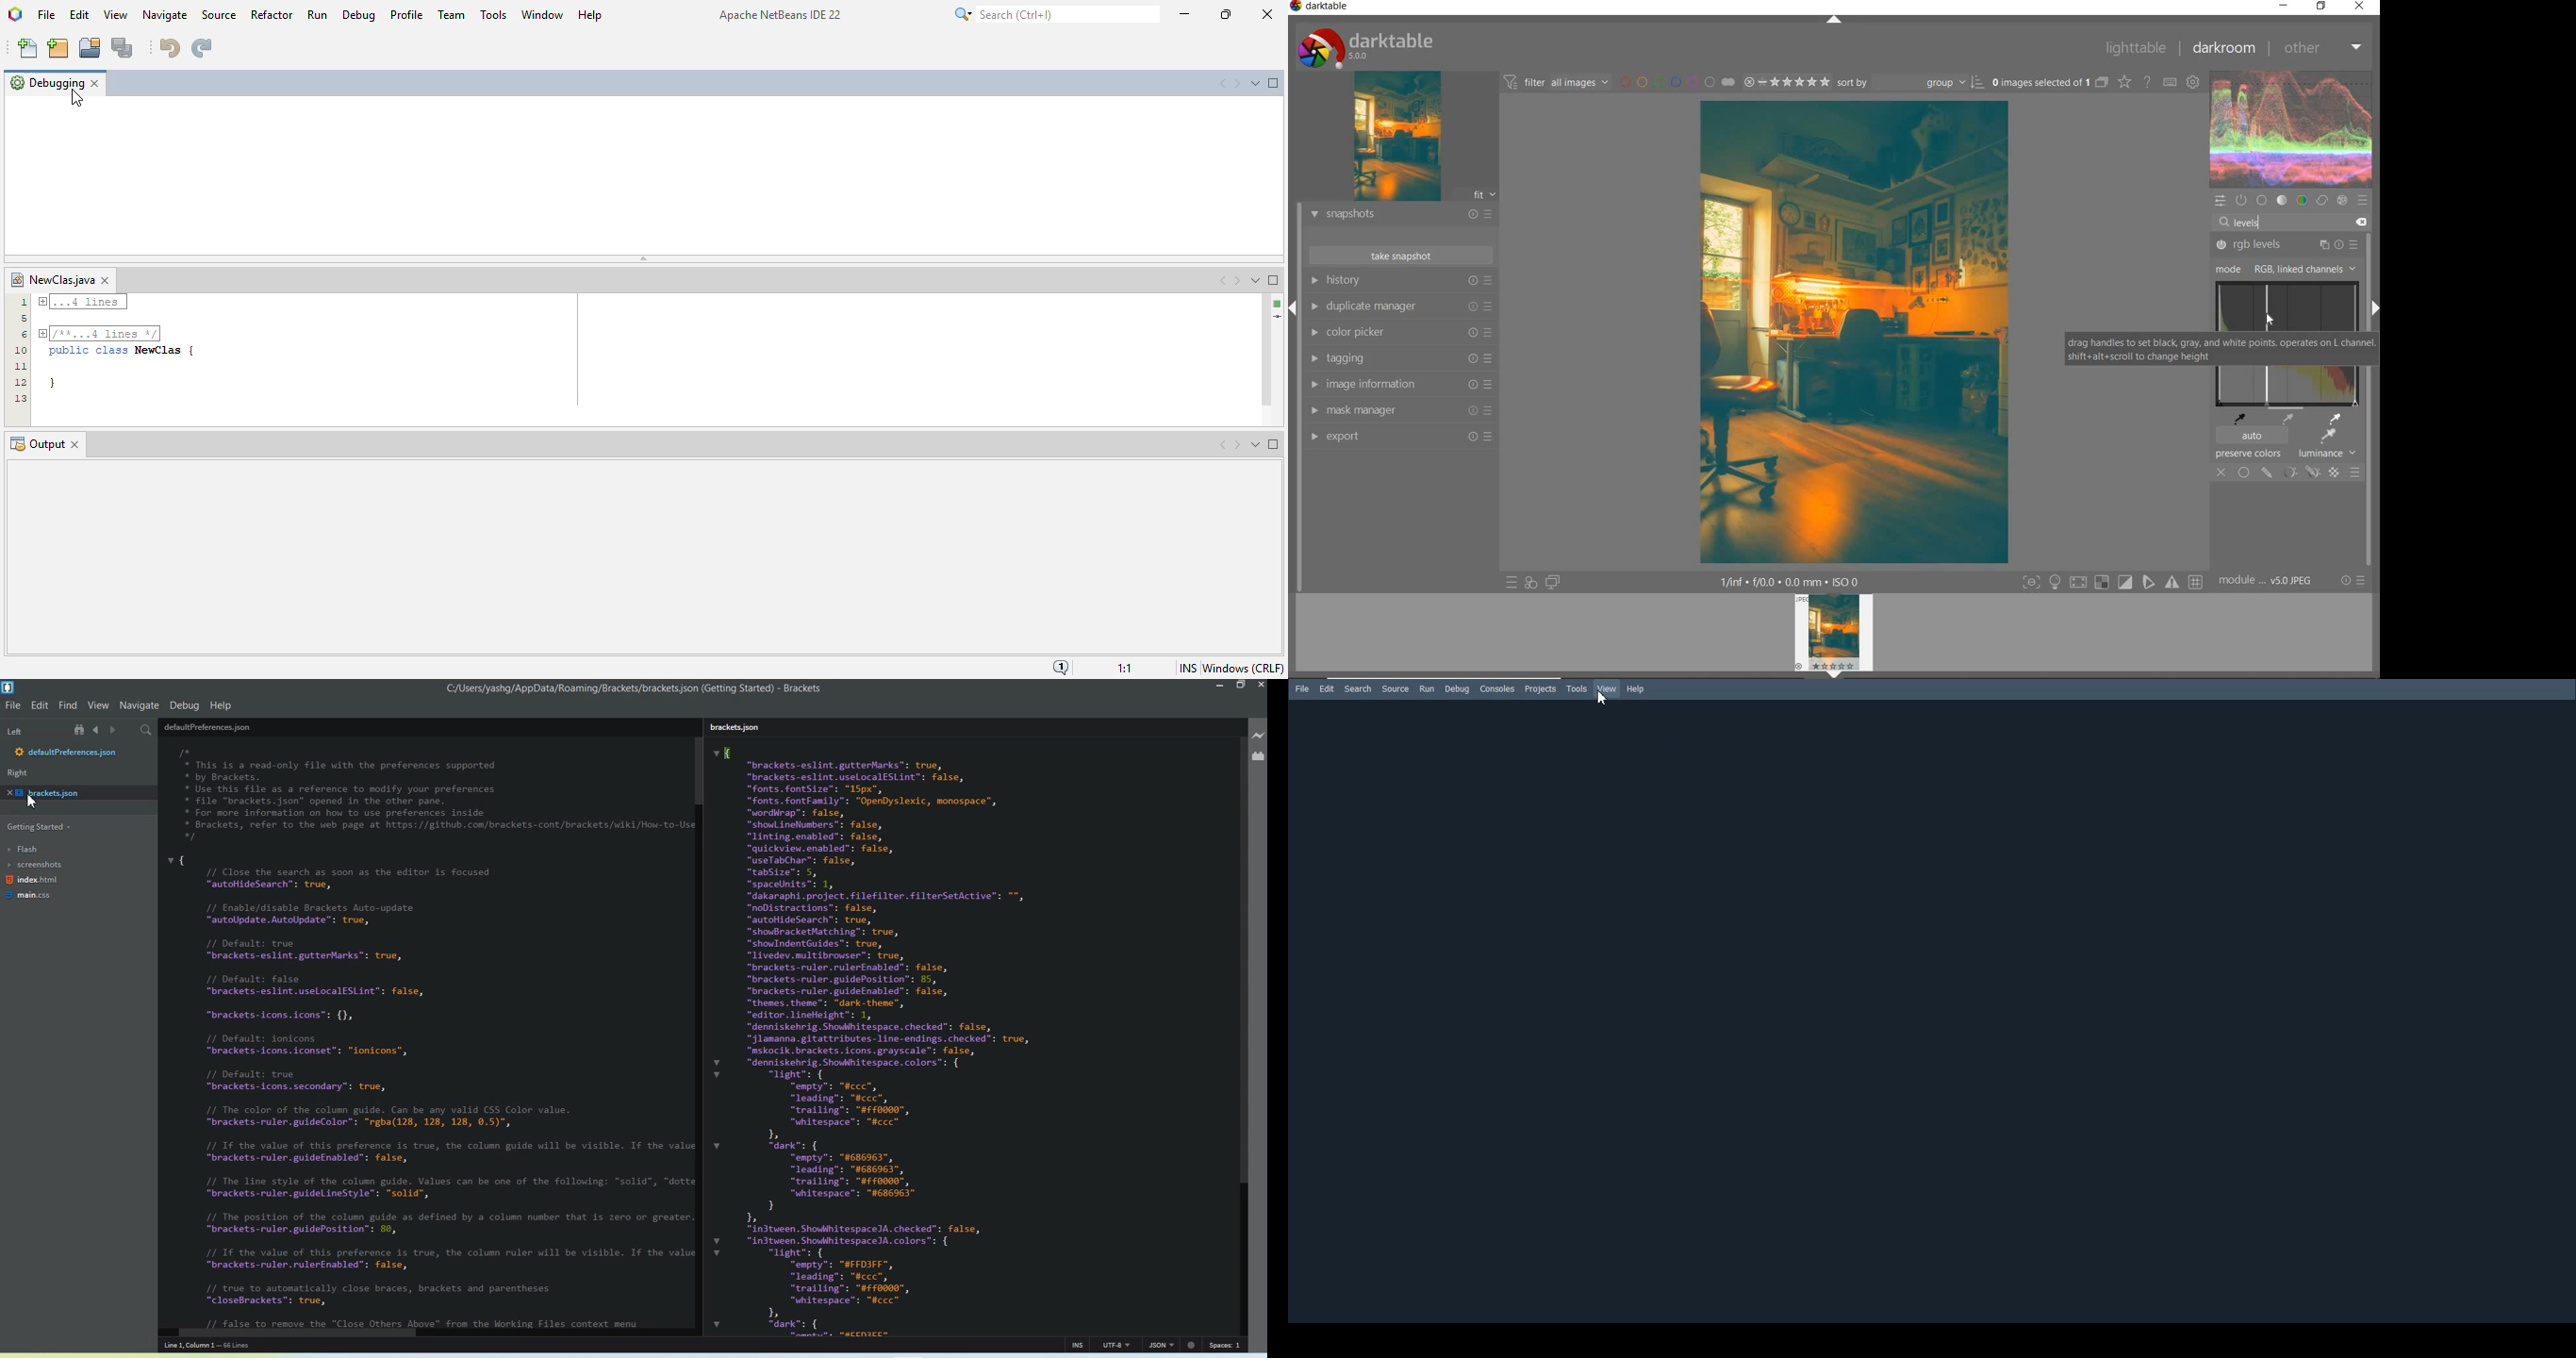 This screenshot has height=1372, width=2576. I want to click on tagging, so click(1397, 356).